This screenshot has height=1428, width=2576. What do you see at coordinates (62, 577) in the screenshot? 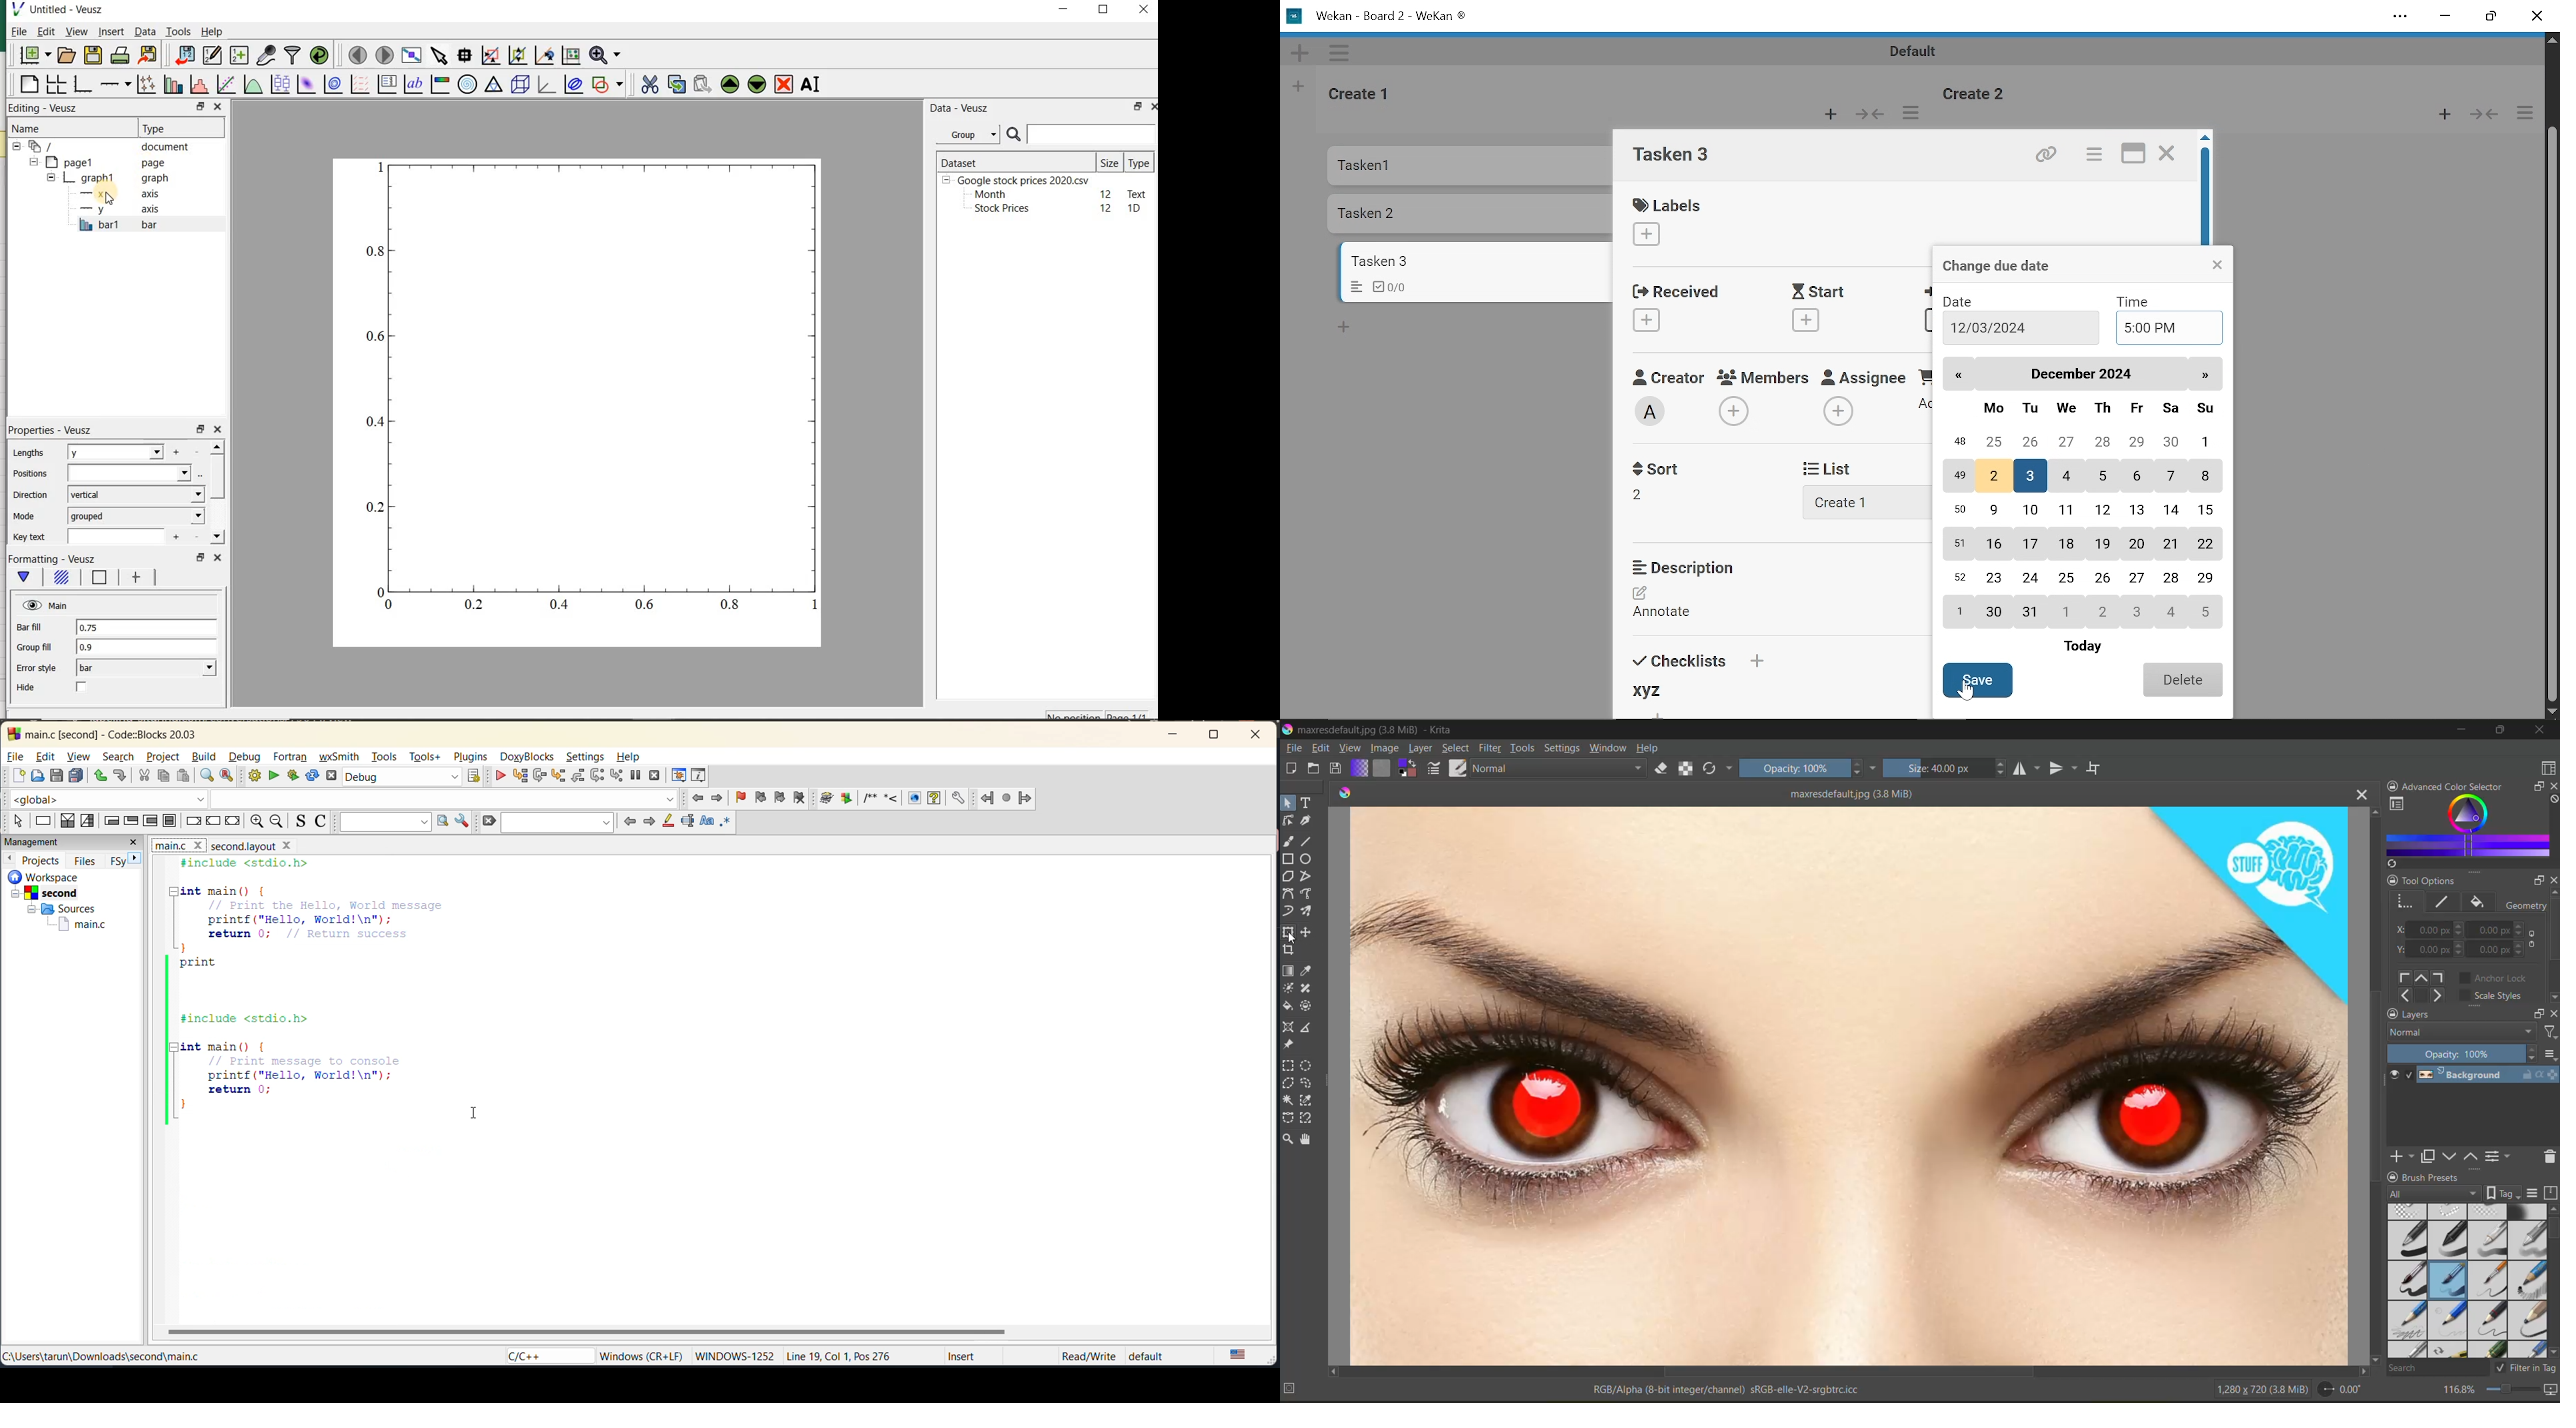
I see `fill` at bounding box center [62, 577].